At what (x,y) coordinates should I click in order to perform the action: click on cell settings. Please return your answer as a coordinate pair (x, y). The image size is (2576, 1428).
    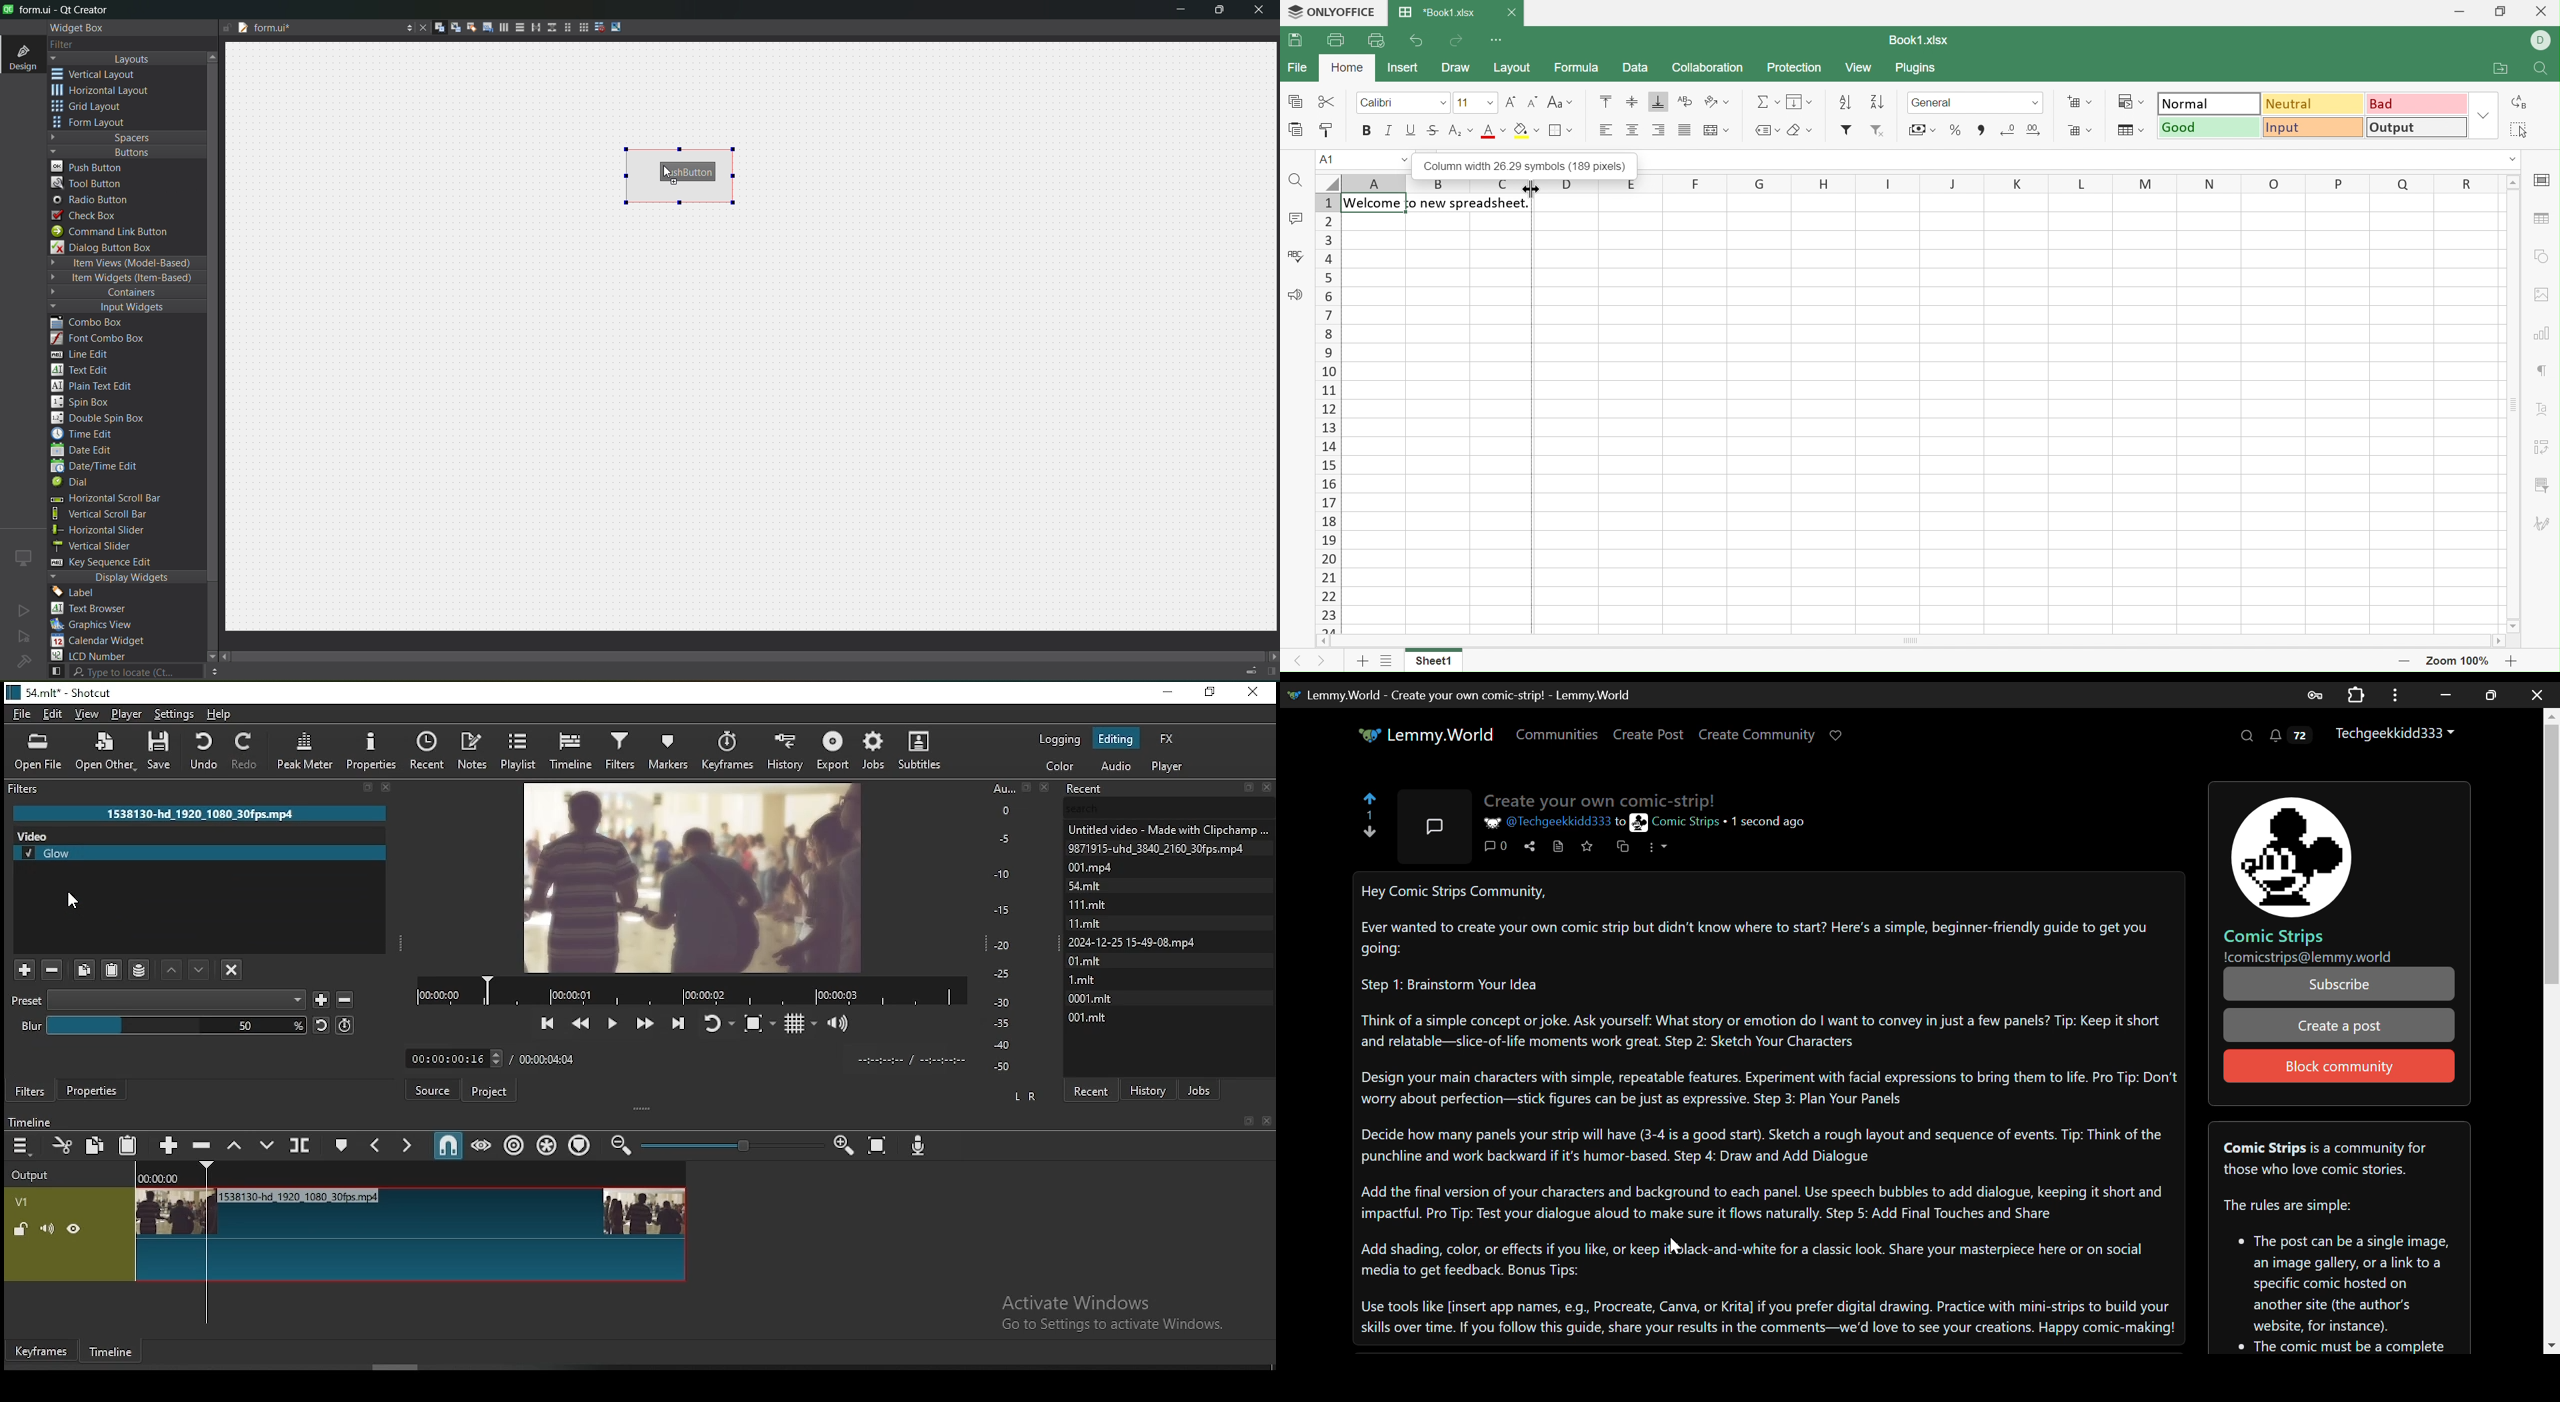
    Looking at the image, I should click on (2545, 181).